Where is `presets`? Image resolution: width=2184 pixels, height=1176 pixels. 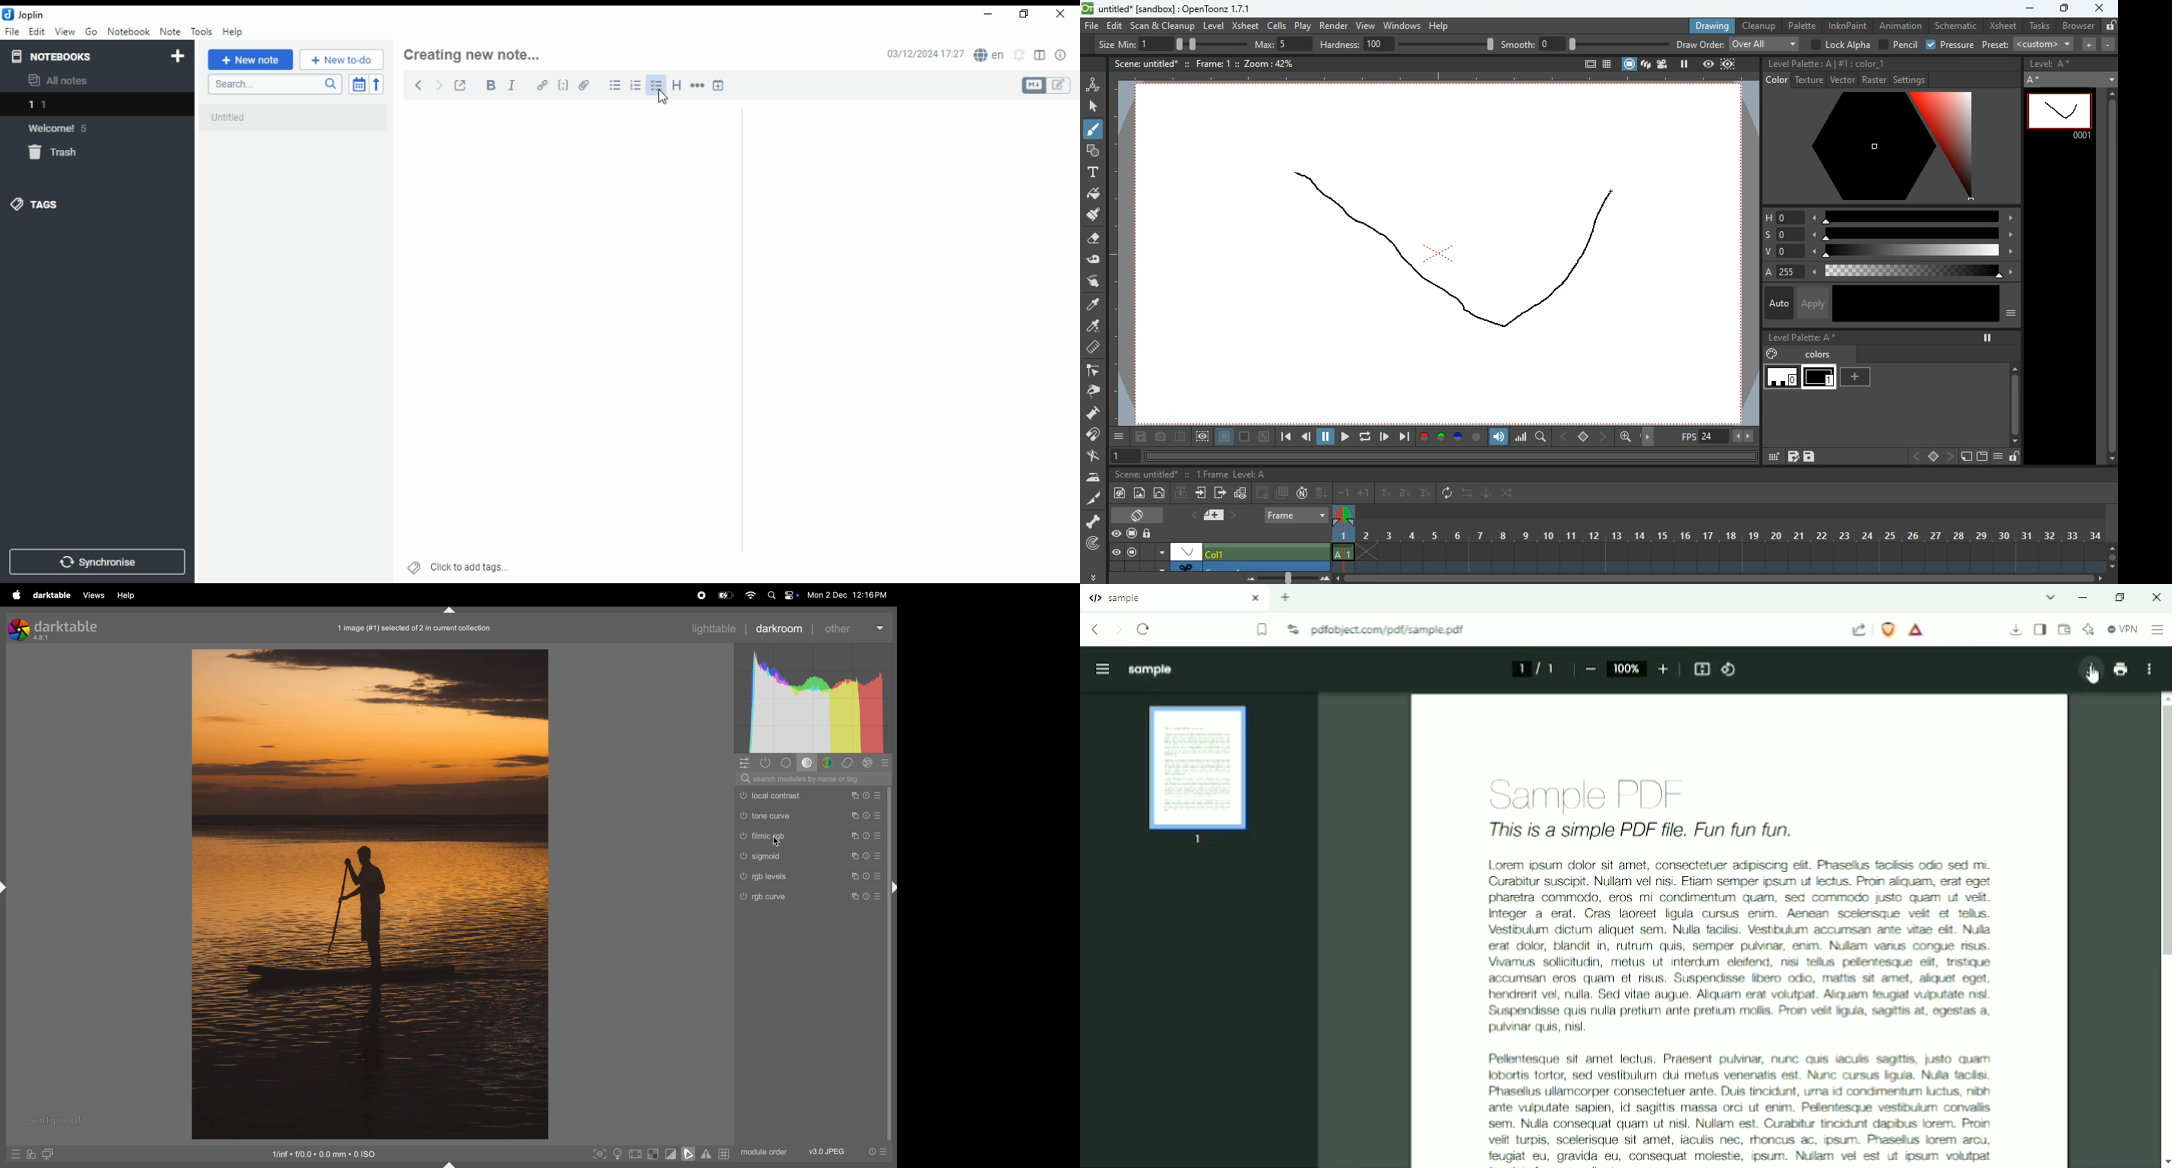
presets is located at coordinates (887, 763).